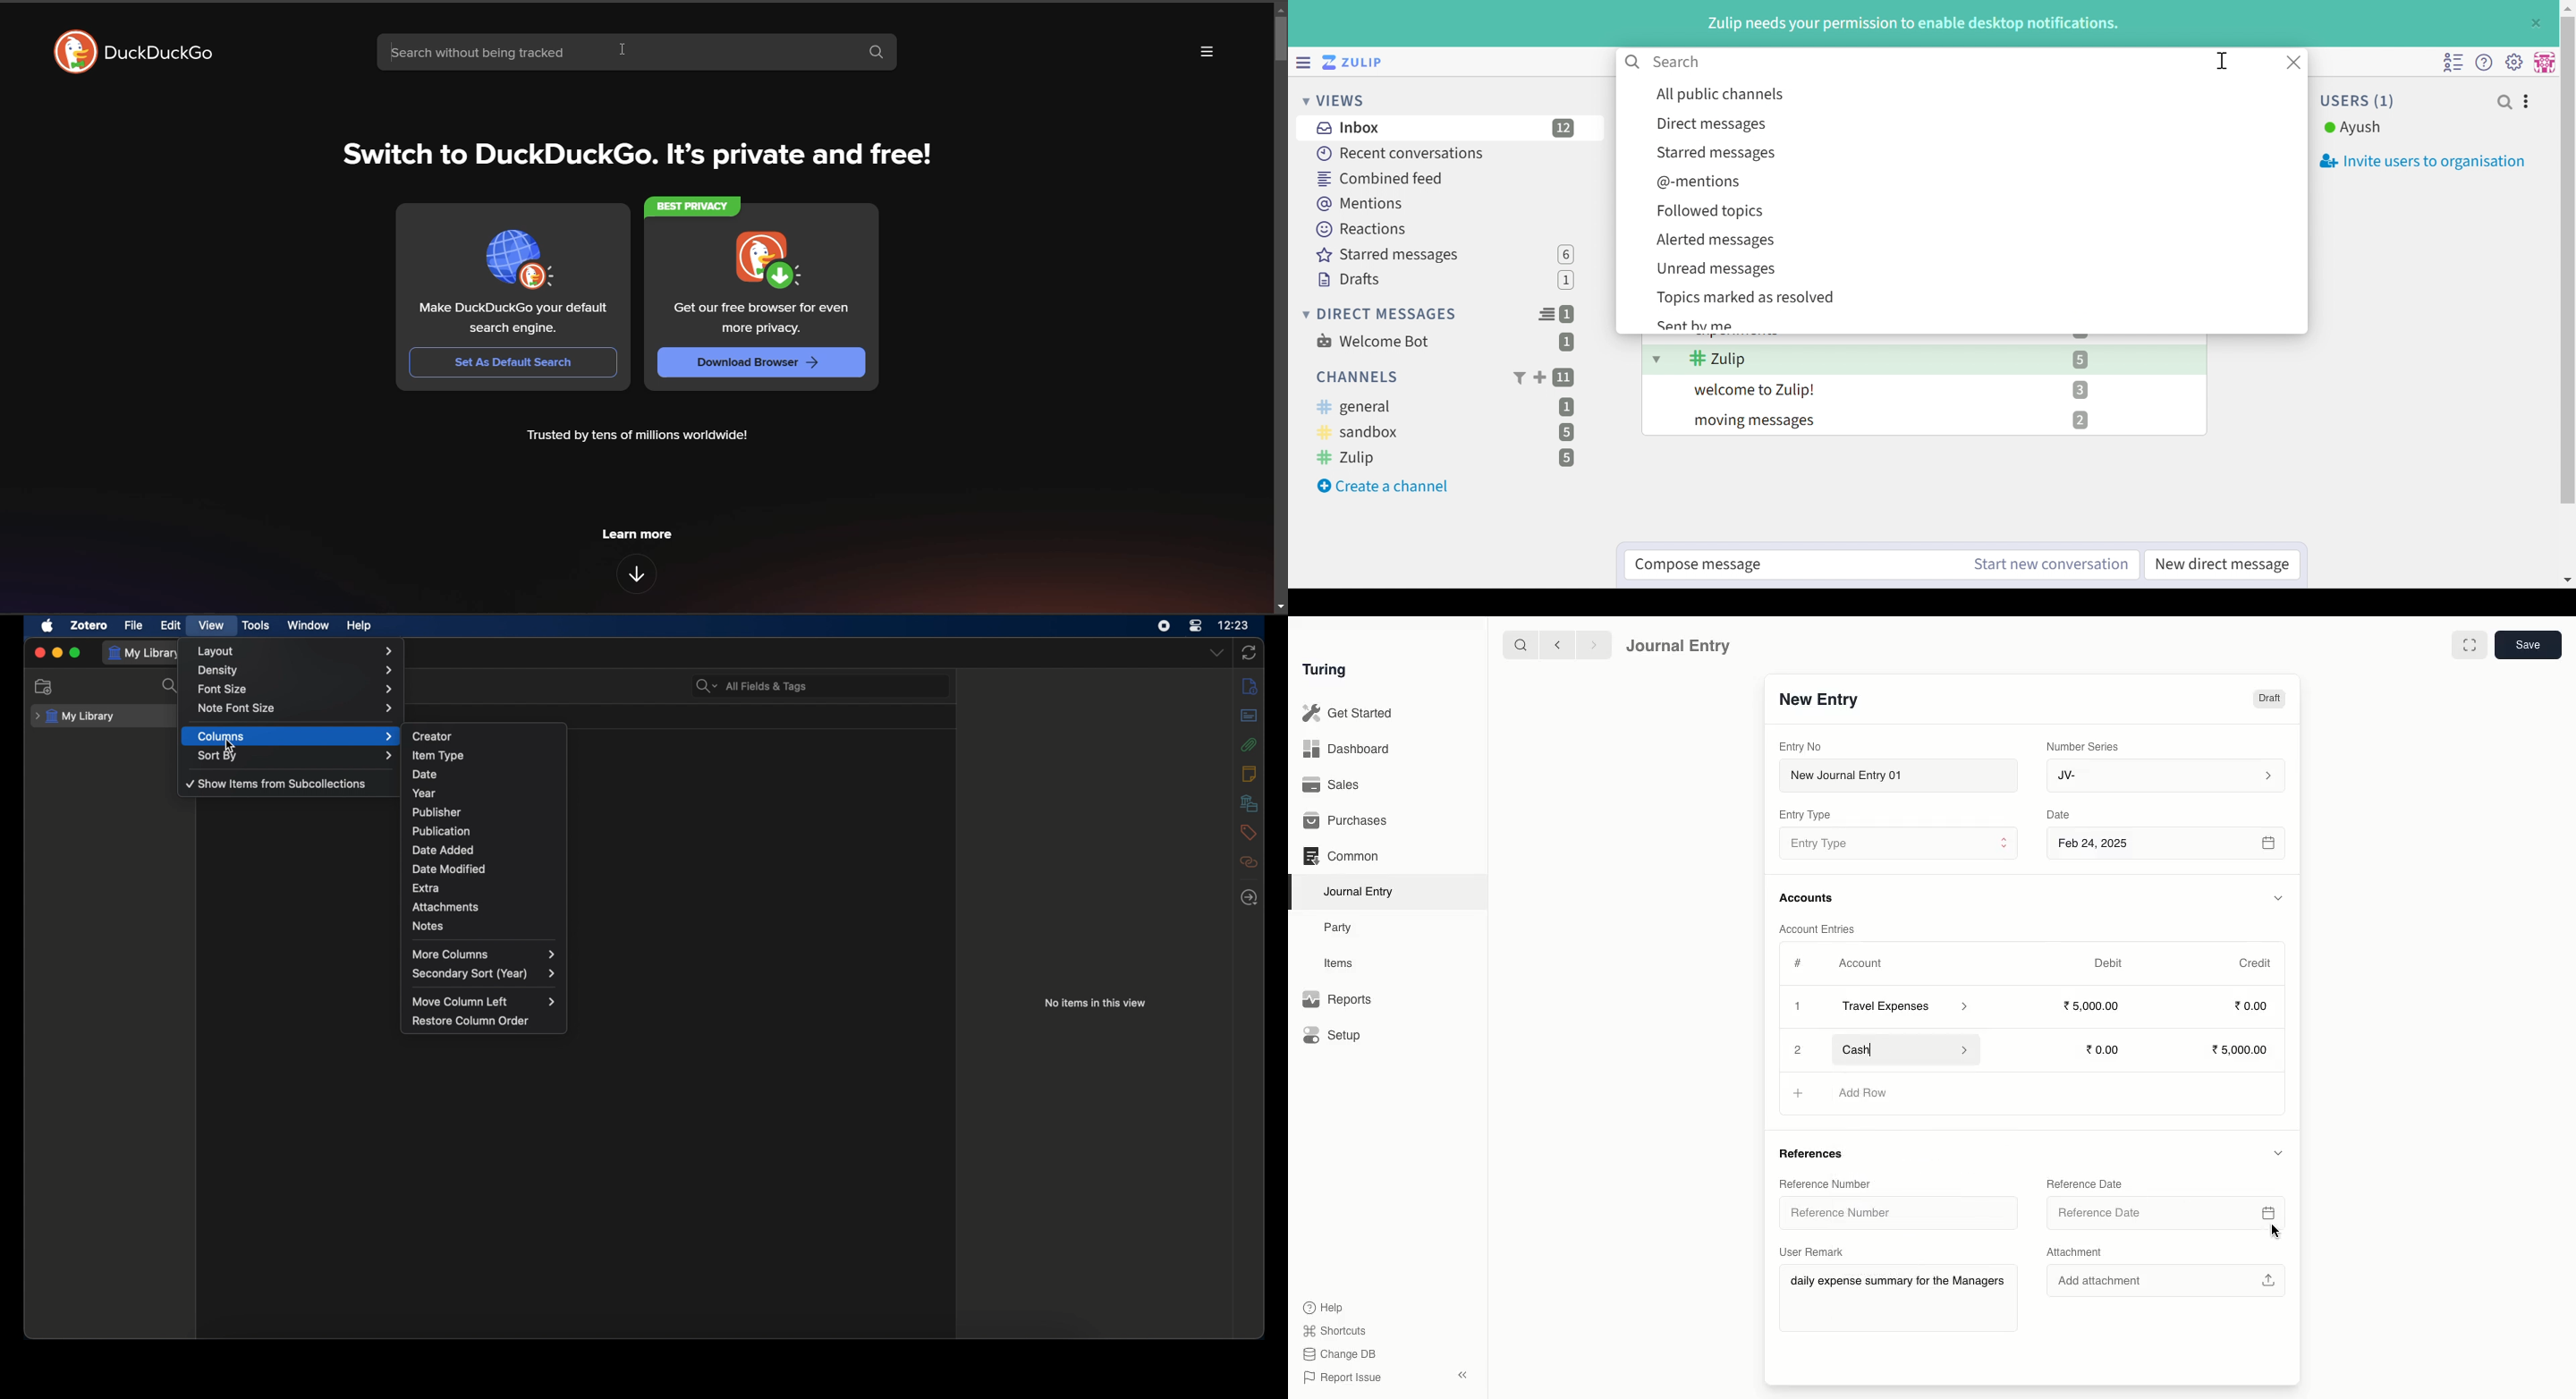  What do you see at coordinates (1346, 822) in the screenshot?
I see `Purchases` at bounding box center [1346, 822].